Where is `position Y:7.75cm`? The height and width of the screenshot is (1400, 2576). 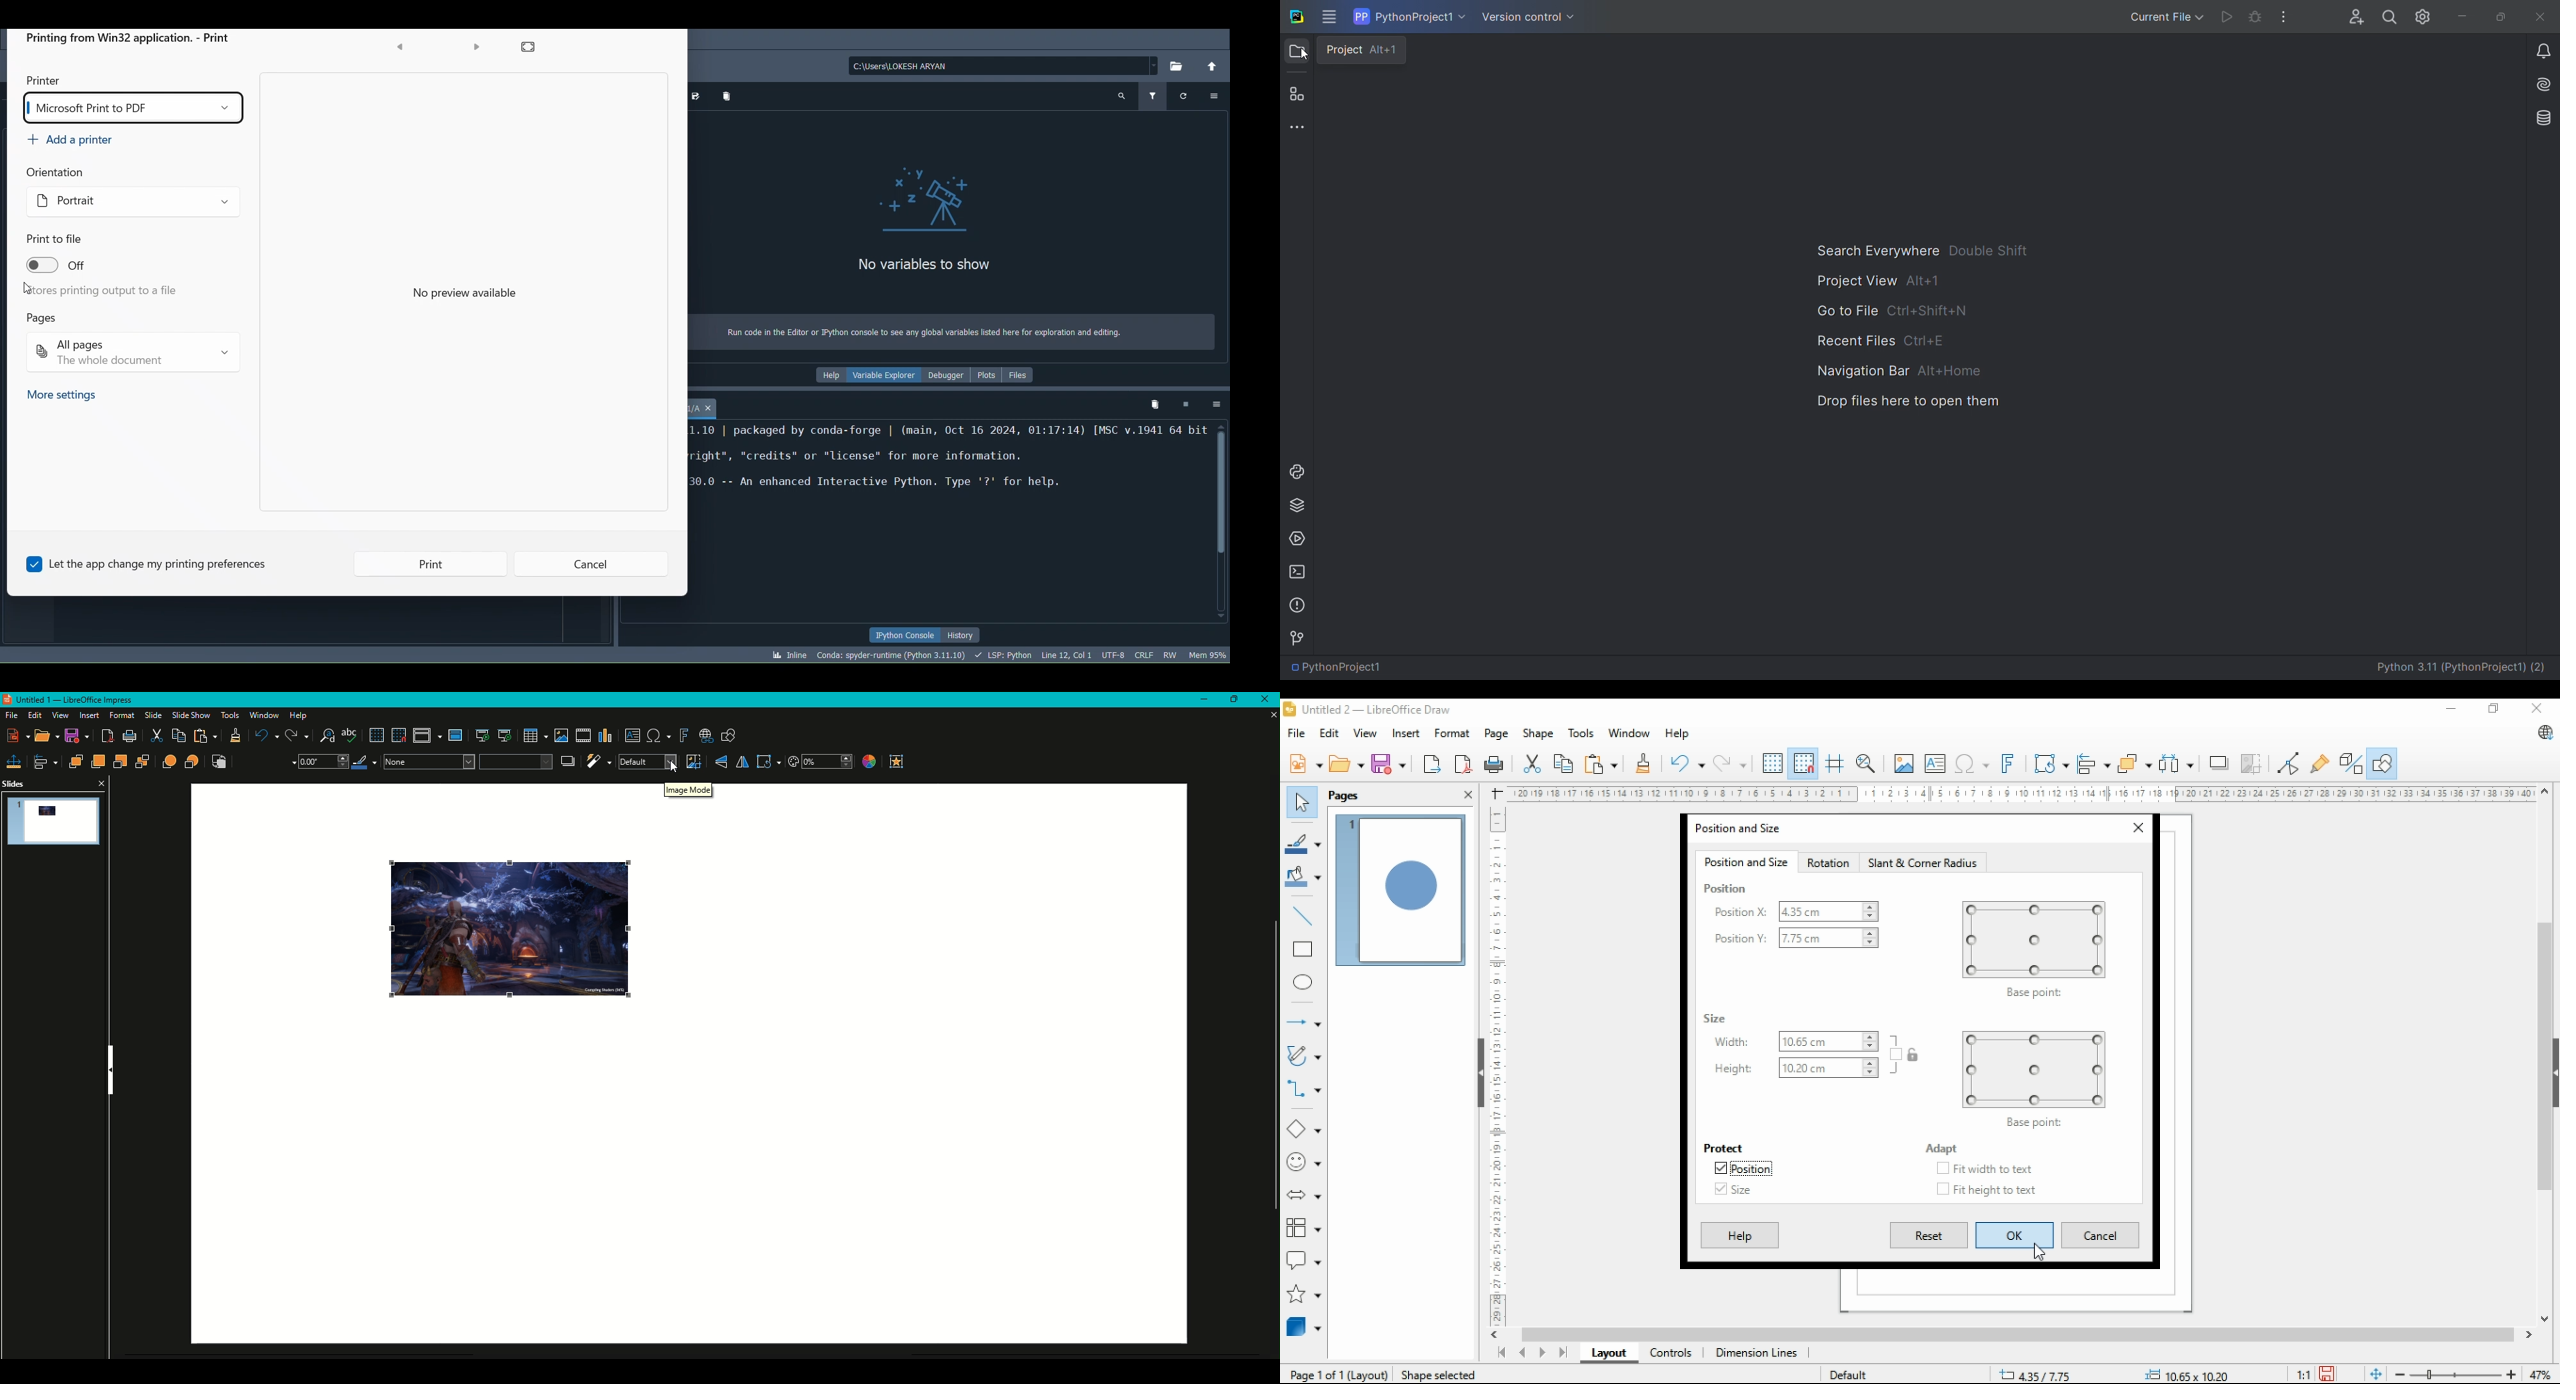
position Y:7.75cm is located at coordinates (1798, 938).